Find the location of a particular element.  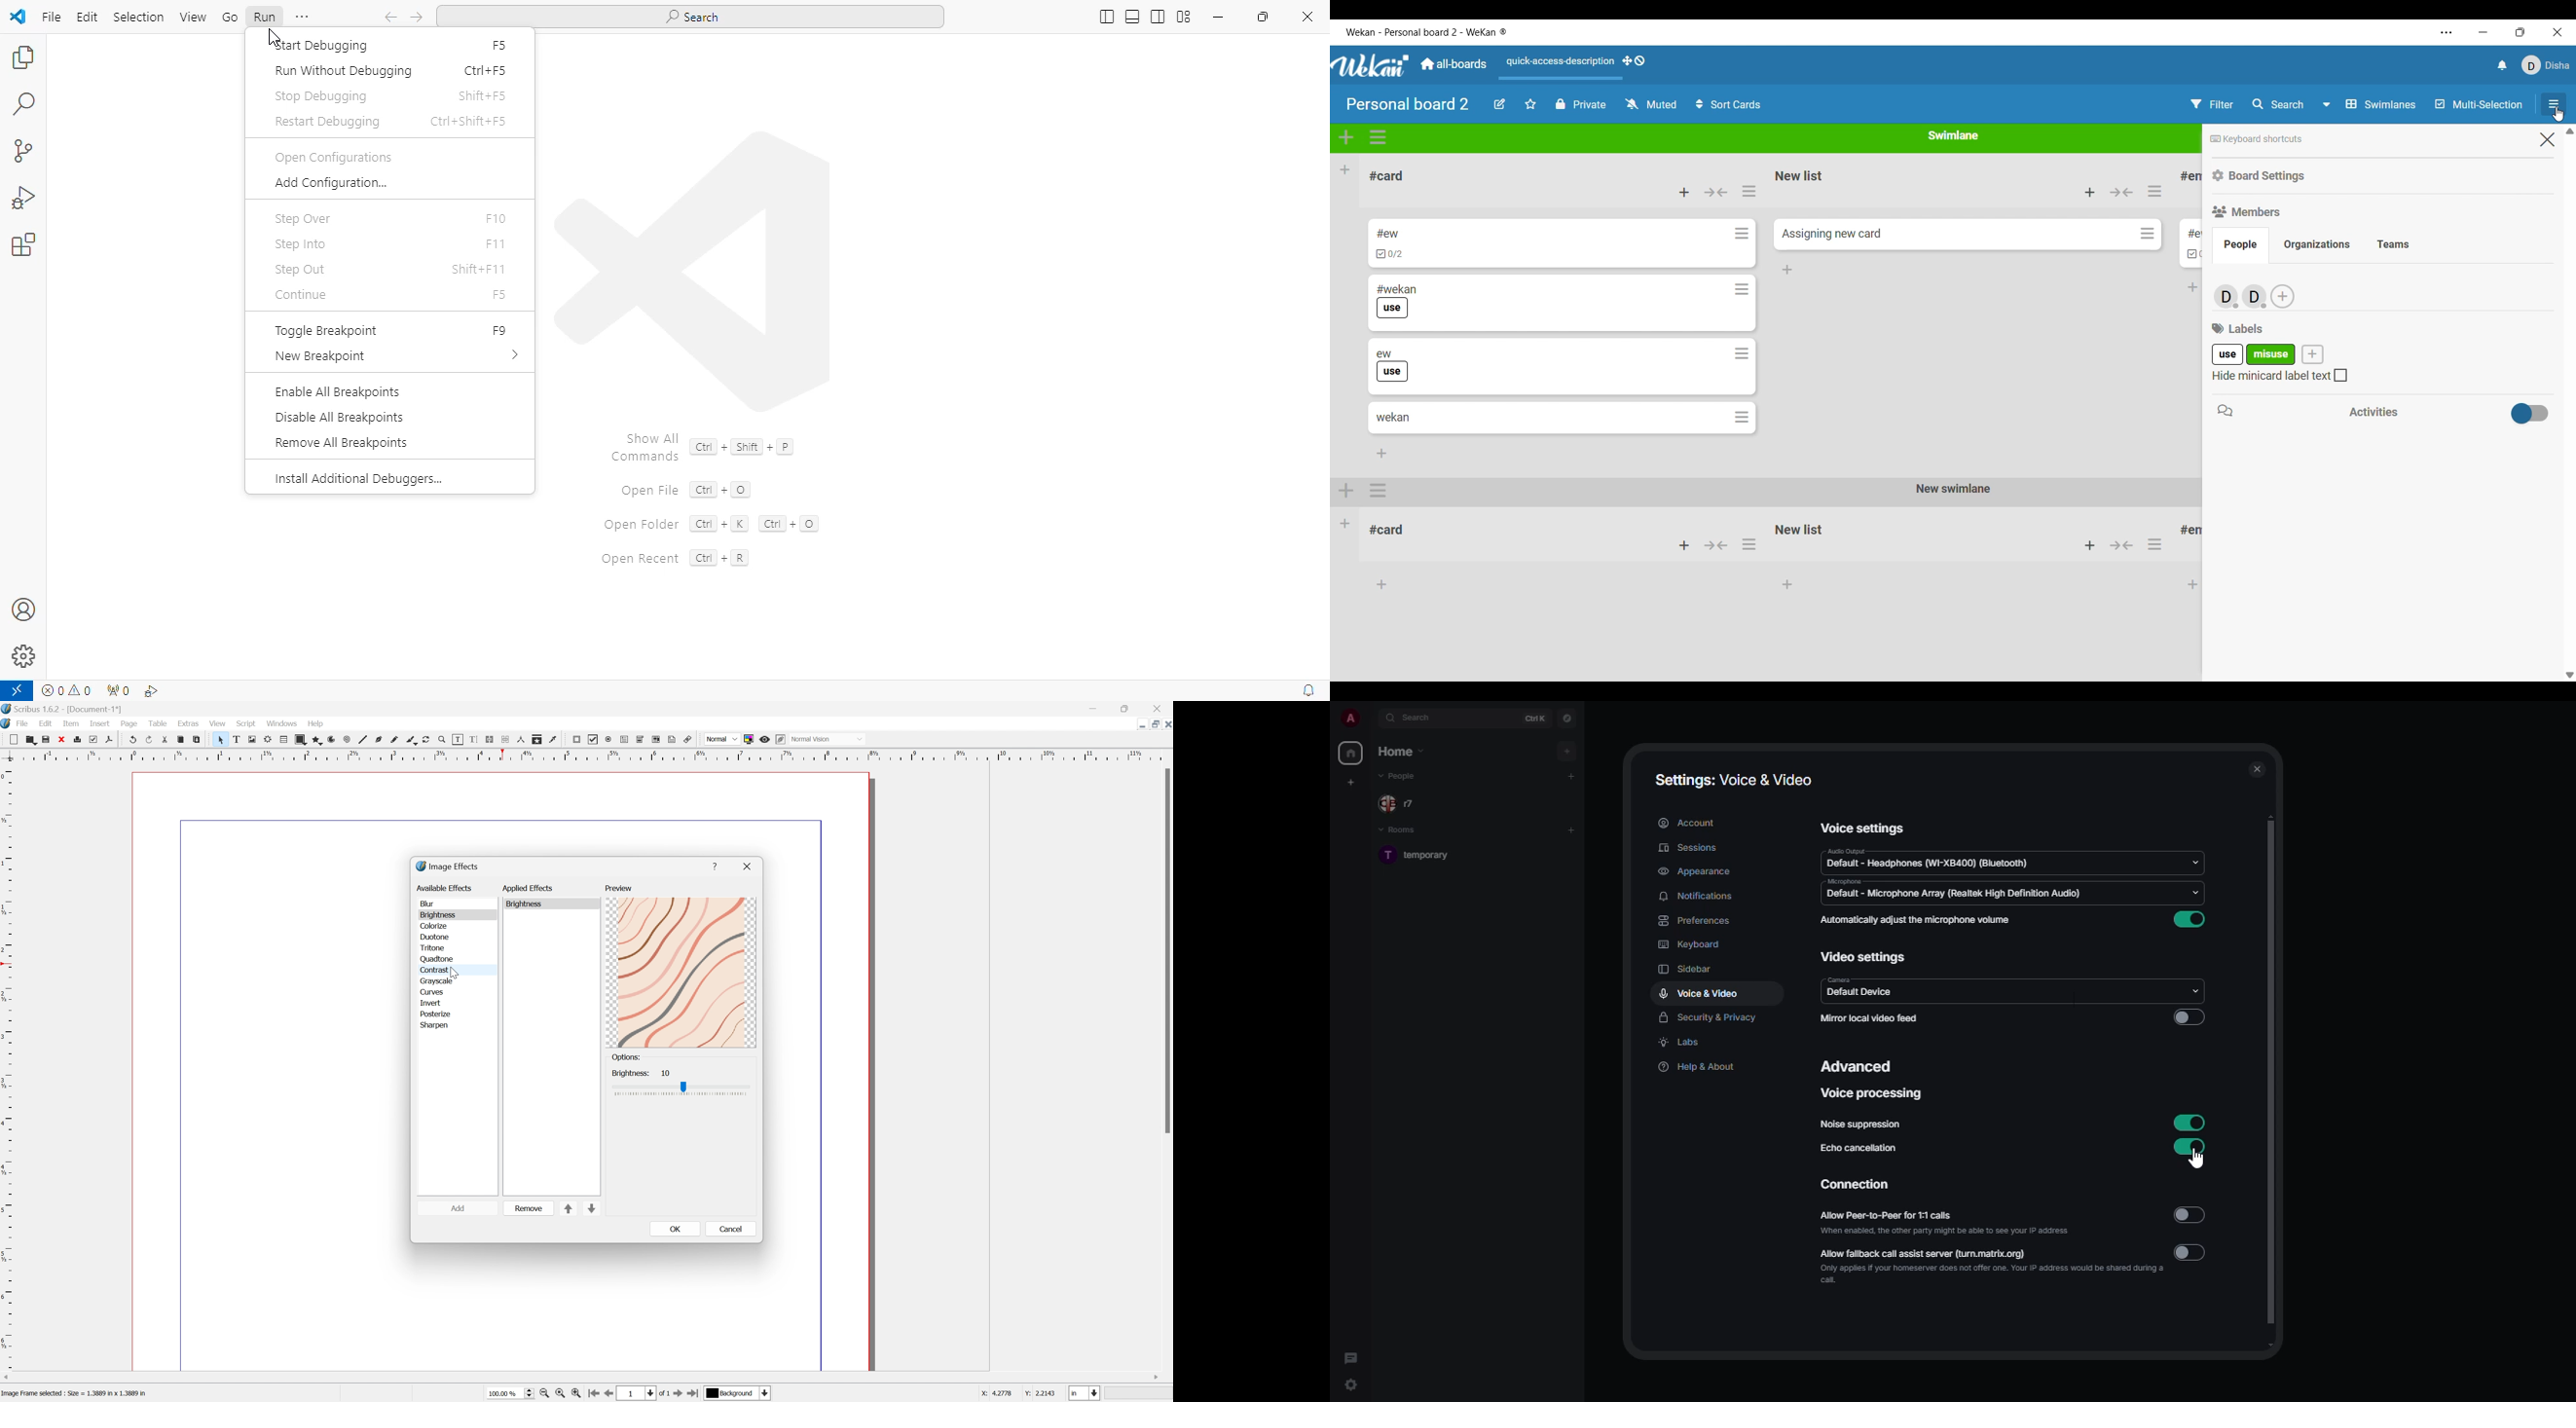

Scroll bar is located at coordinates (1166, 951).